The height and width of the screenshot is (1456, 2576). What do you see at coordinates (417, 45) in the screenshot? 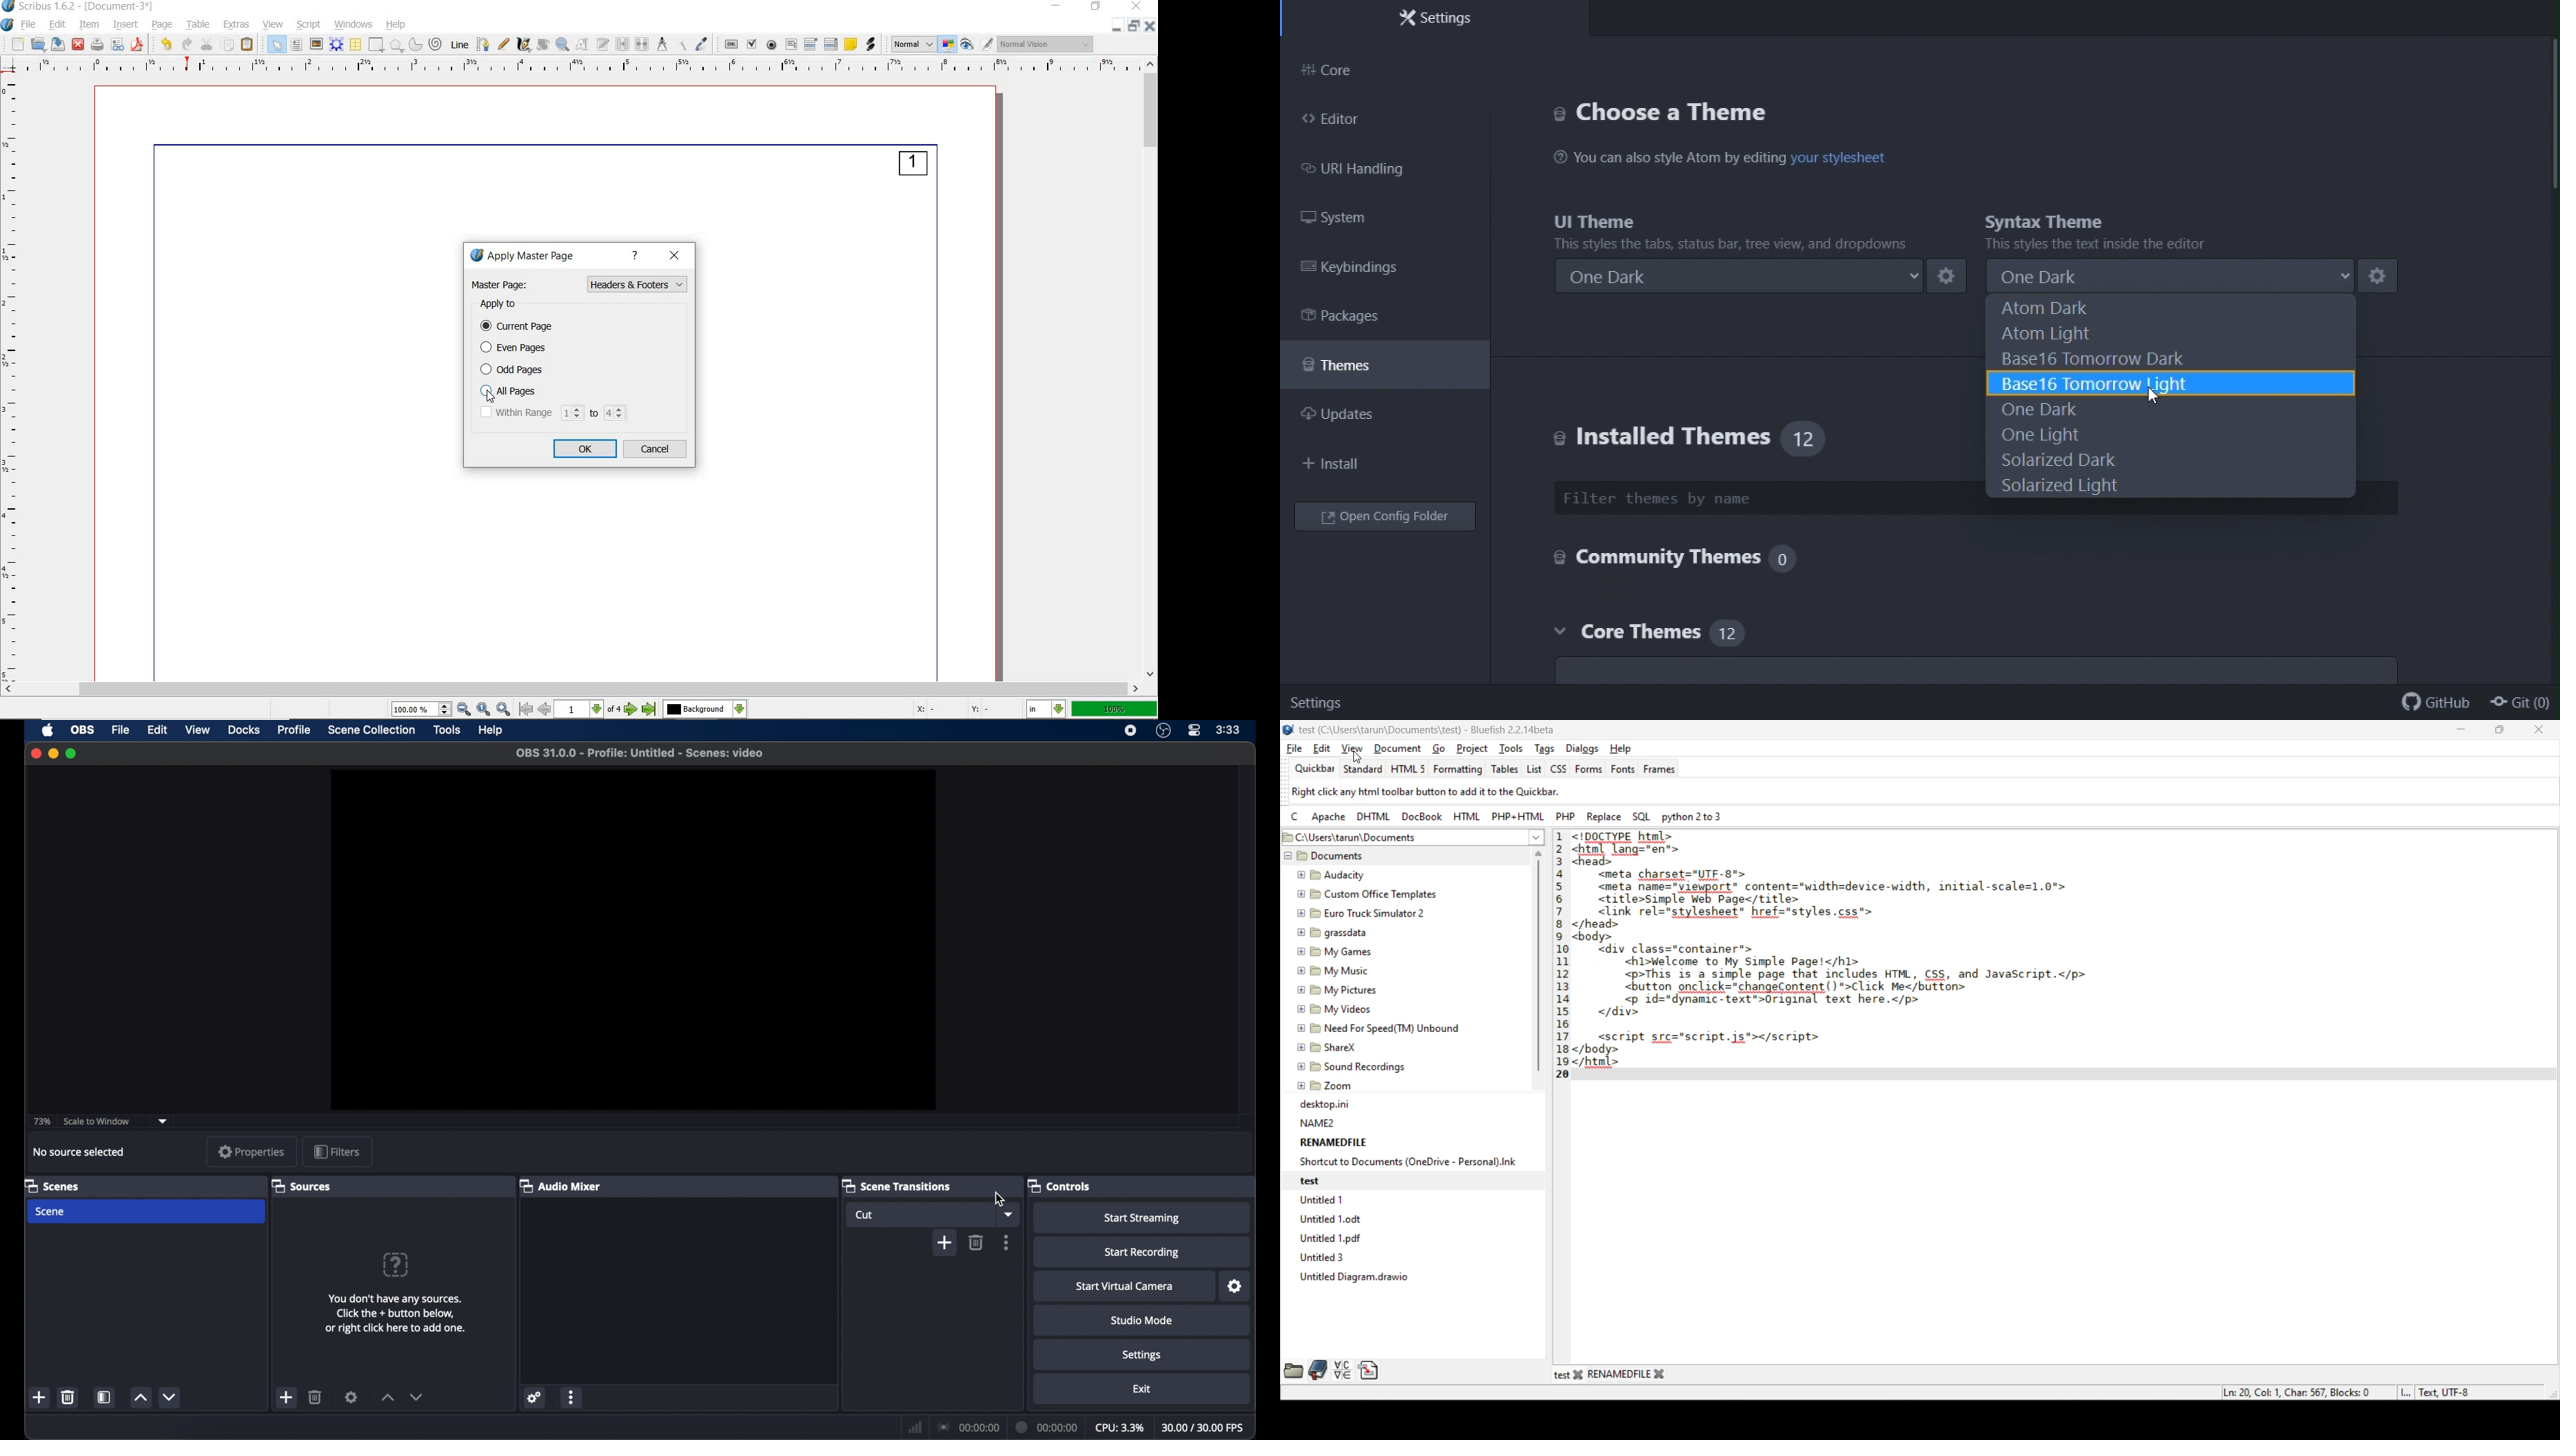
I see `arc` at bounding box center [417, 45].